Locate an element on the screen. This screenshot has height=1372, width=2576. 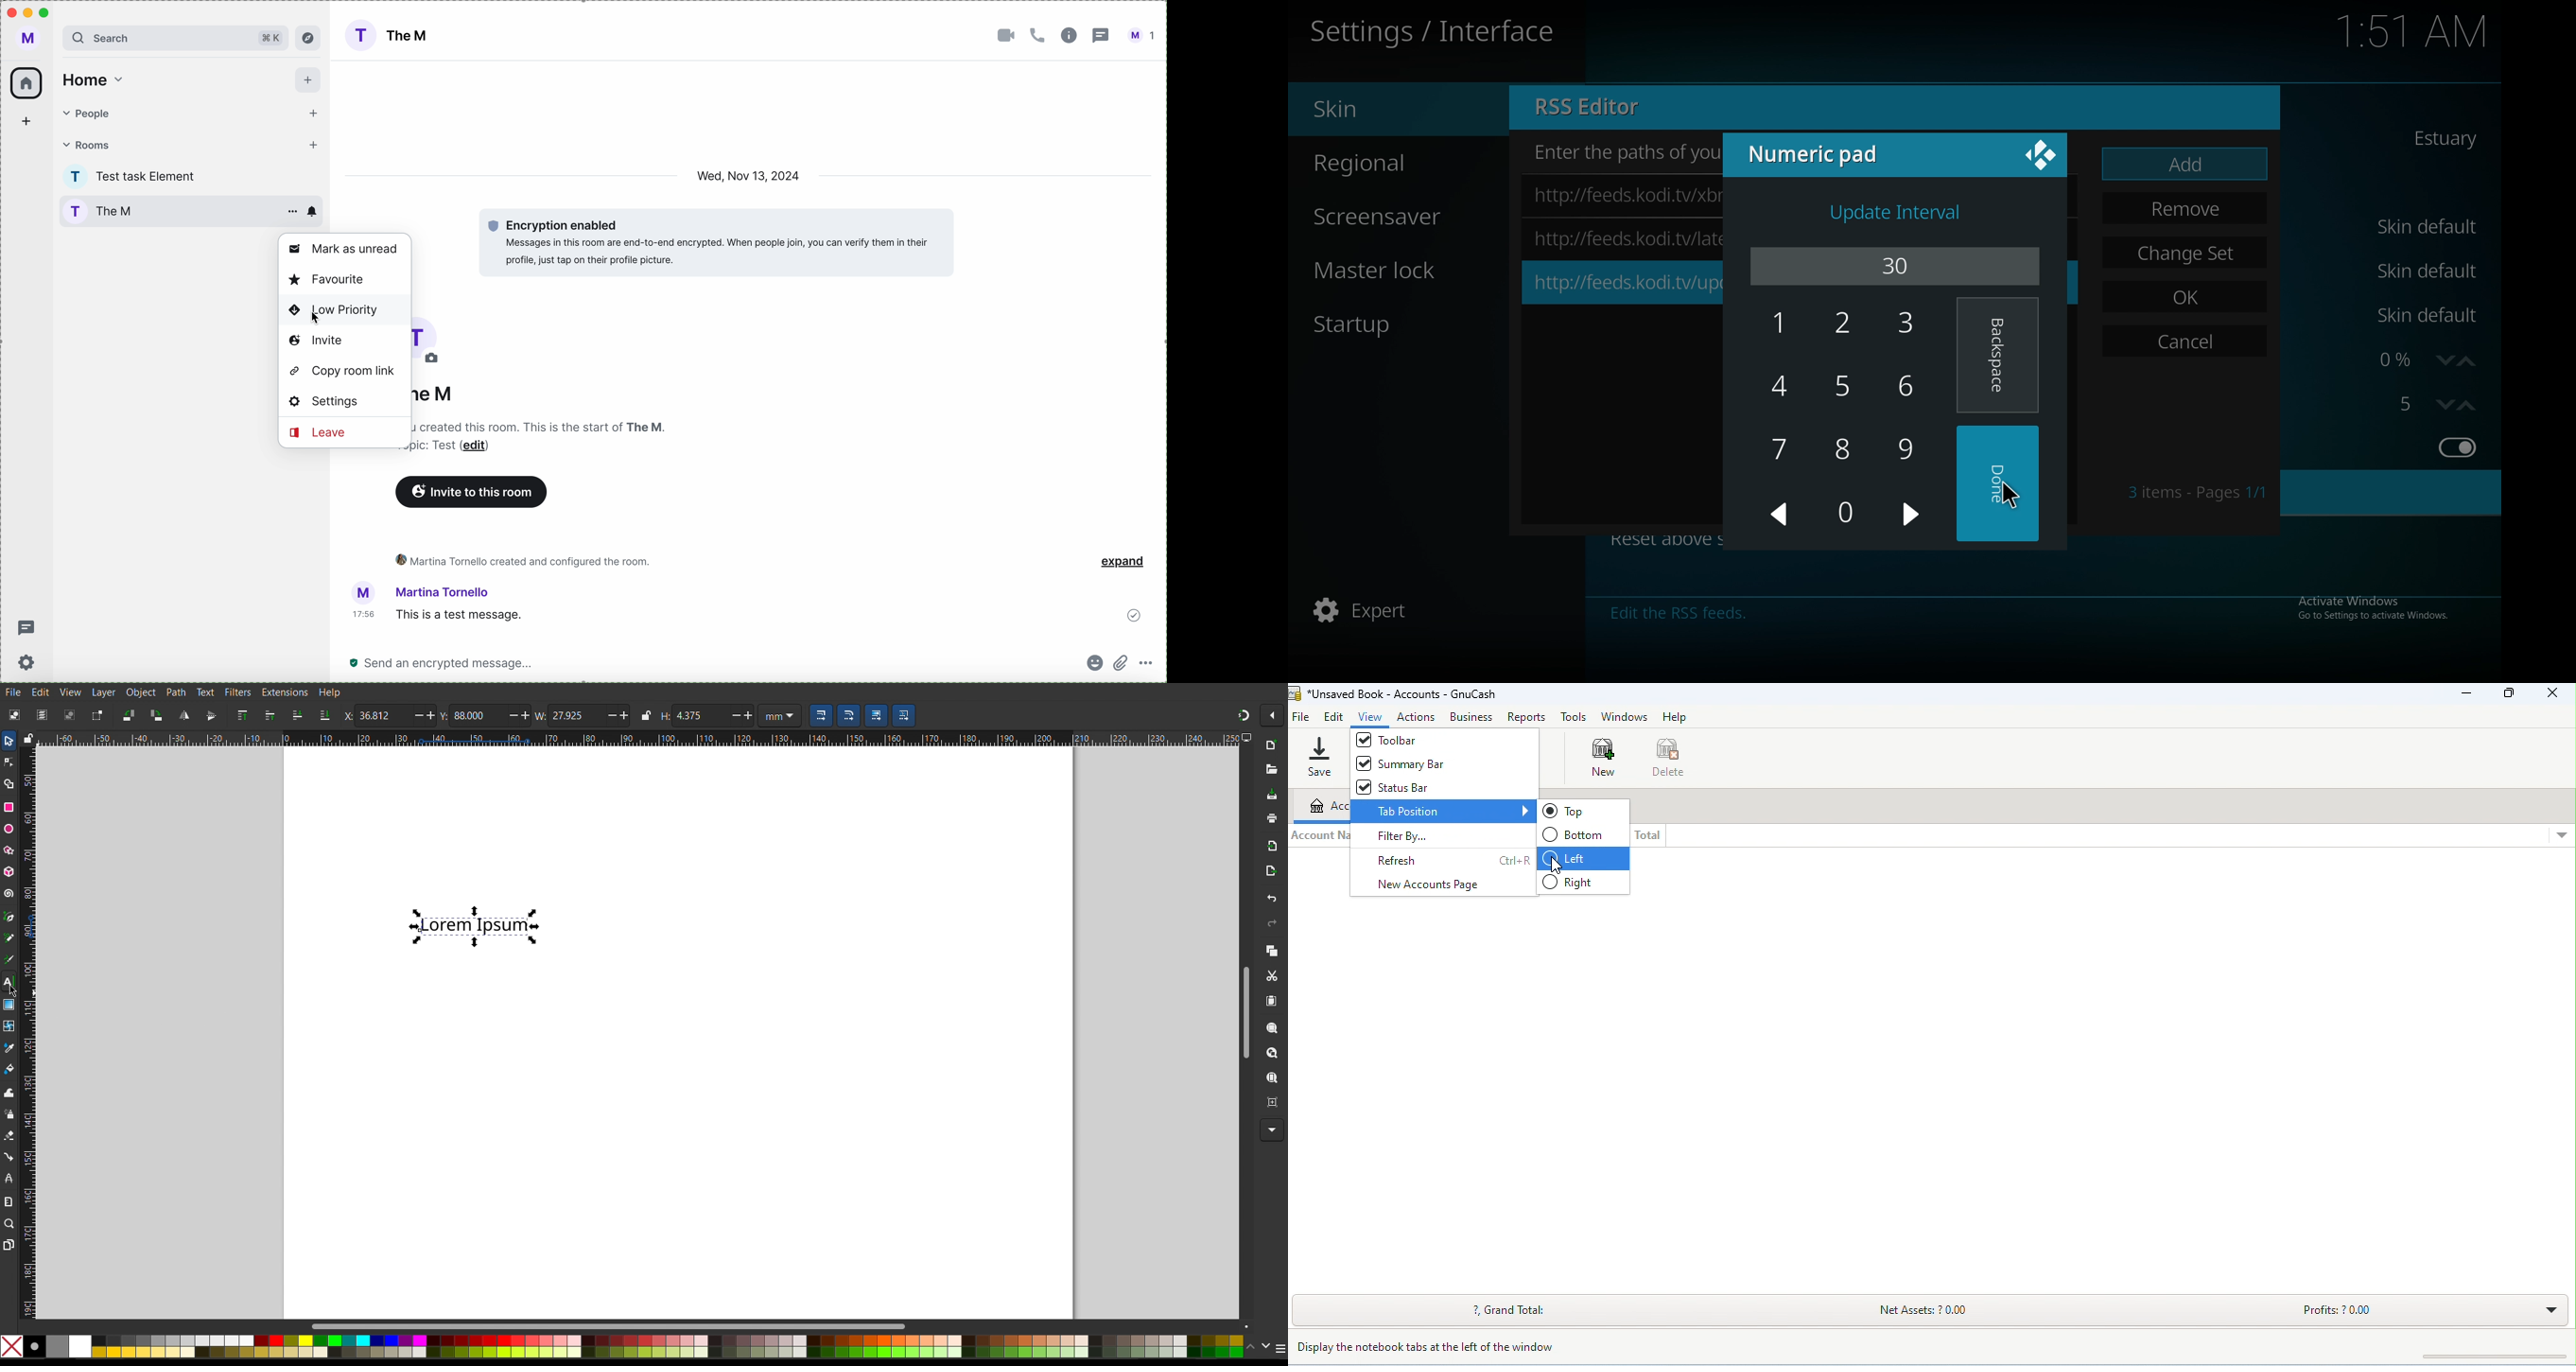
pages is located at coordinates (2198, 492).